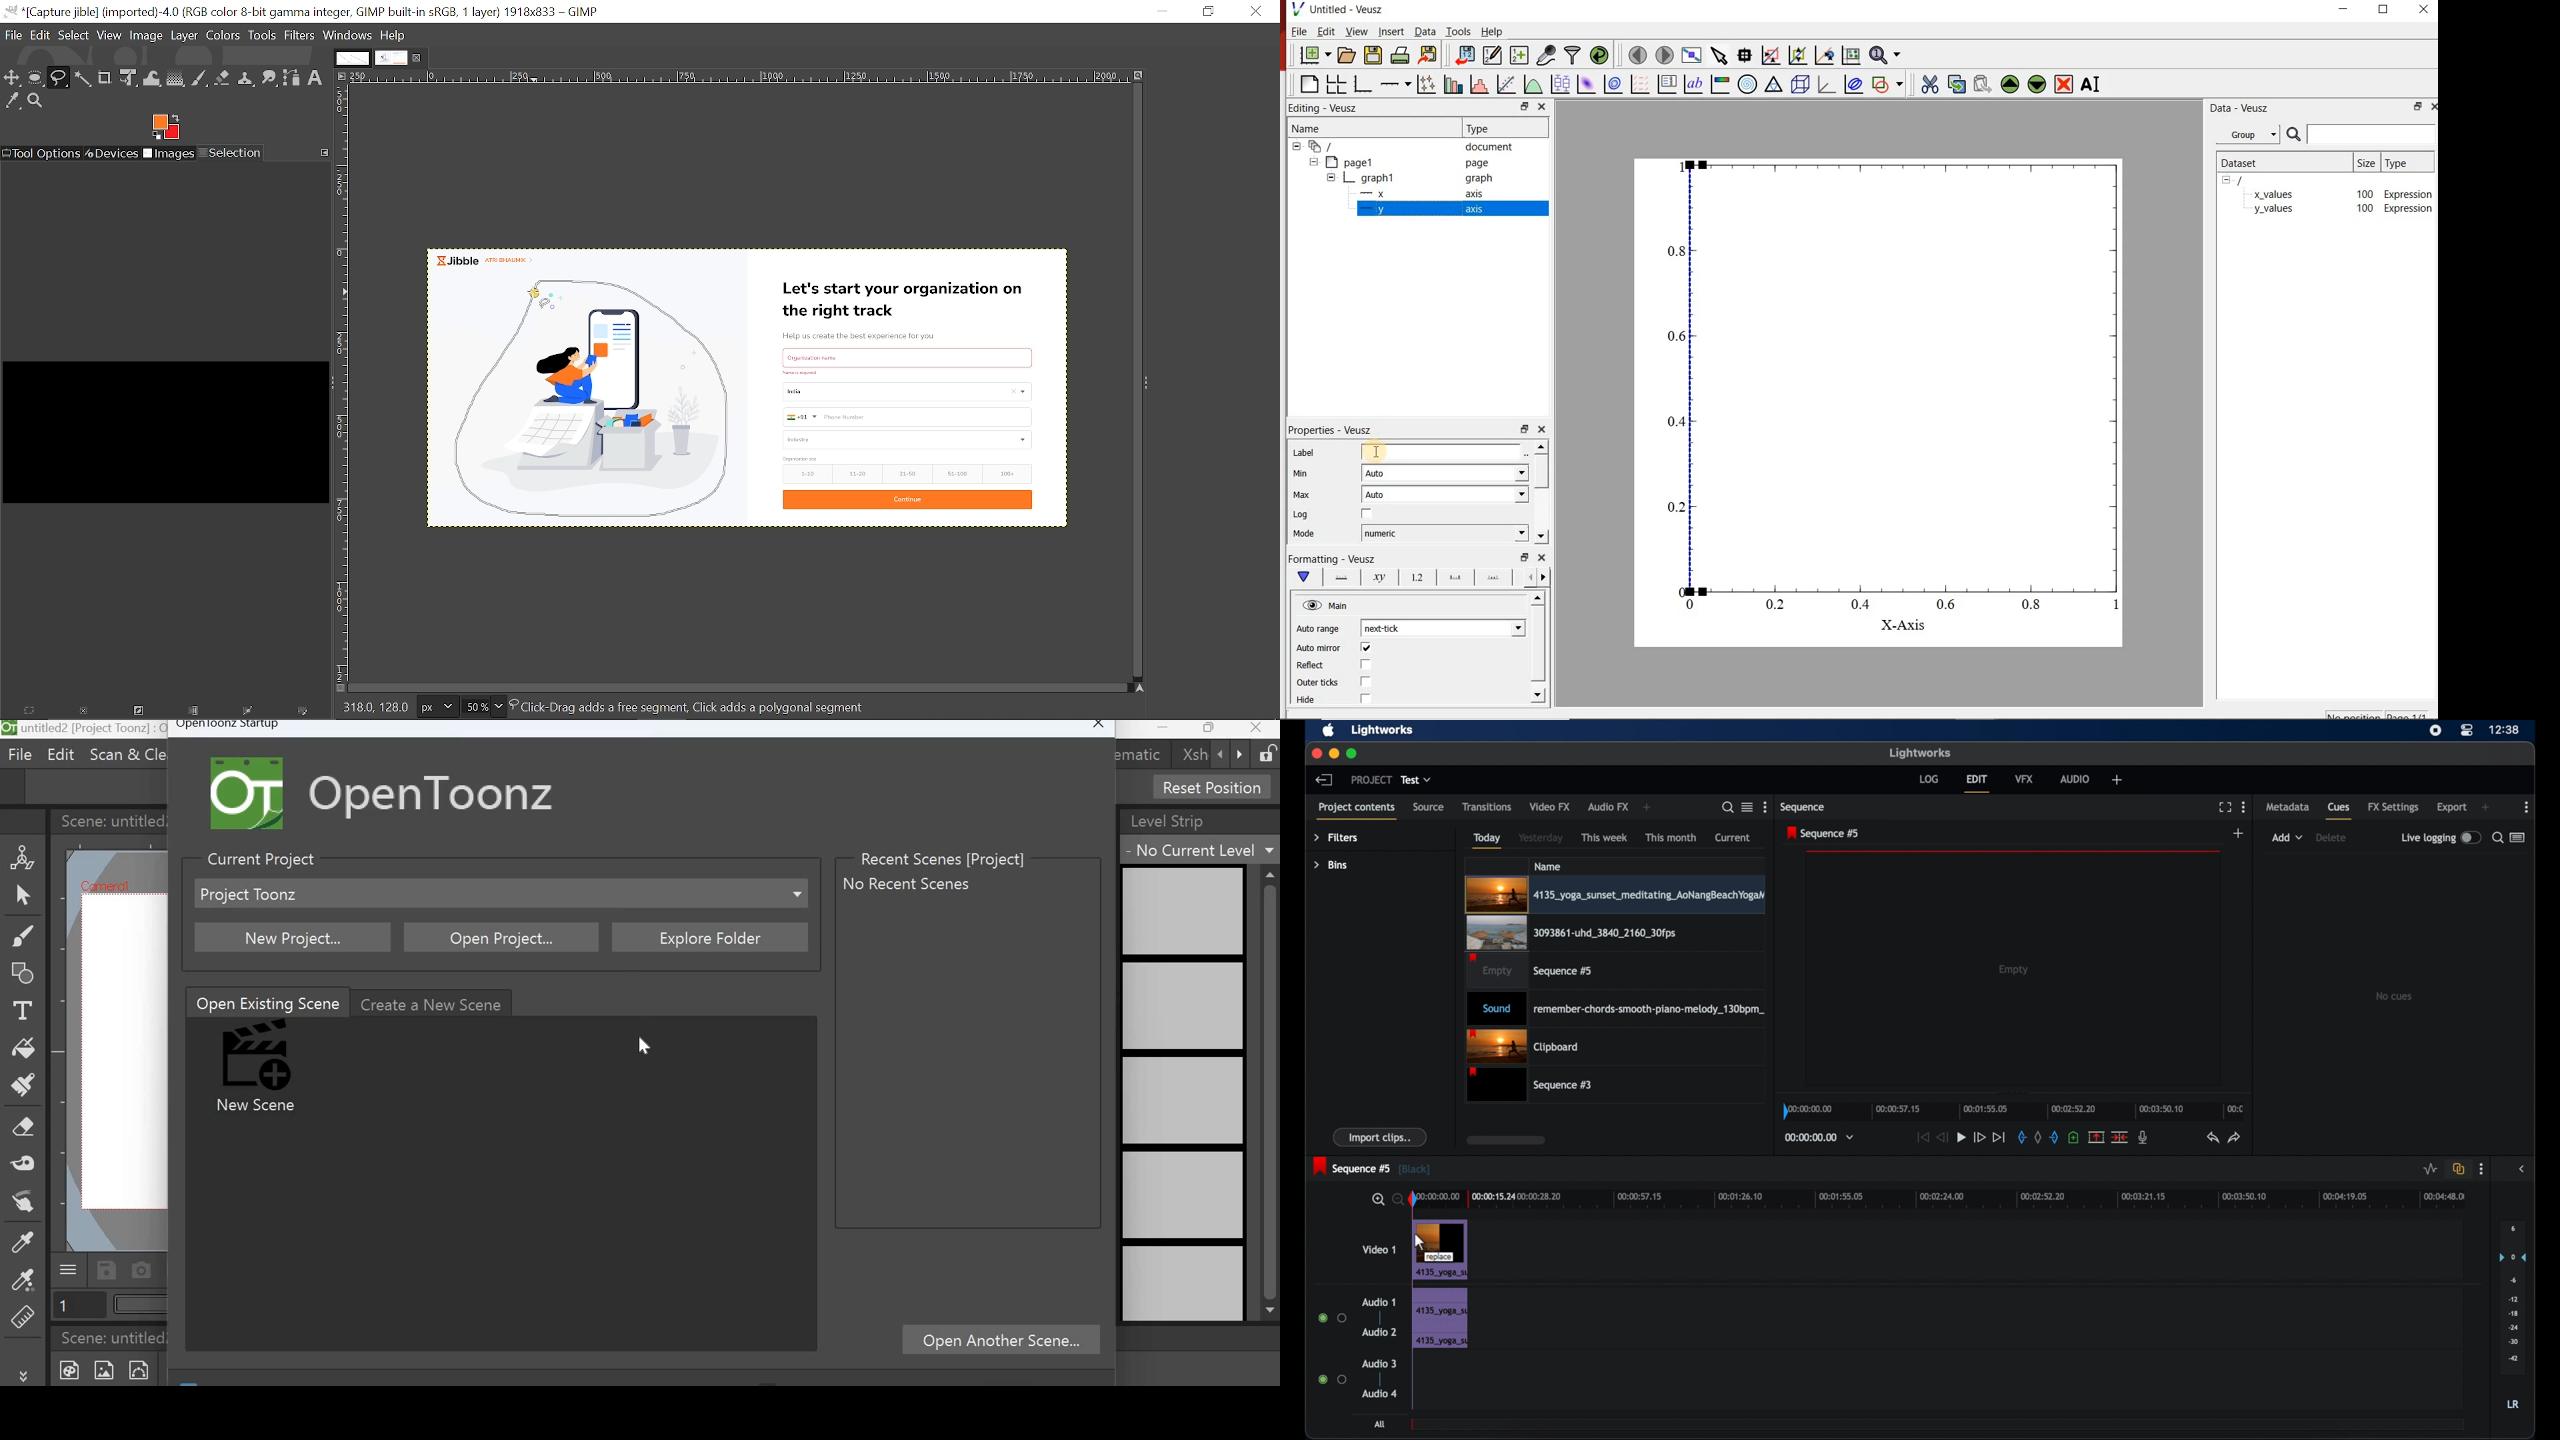  Describe the element at coordinates (1533, 1086) in the screenshot. I see `sequence 3` at that location.